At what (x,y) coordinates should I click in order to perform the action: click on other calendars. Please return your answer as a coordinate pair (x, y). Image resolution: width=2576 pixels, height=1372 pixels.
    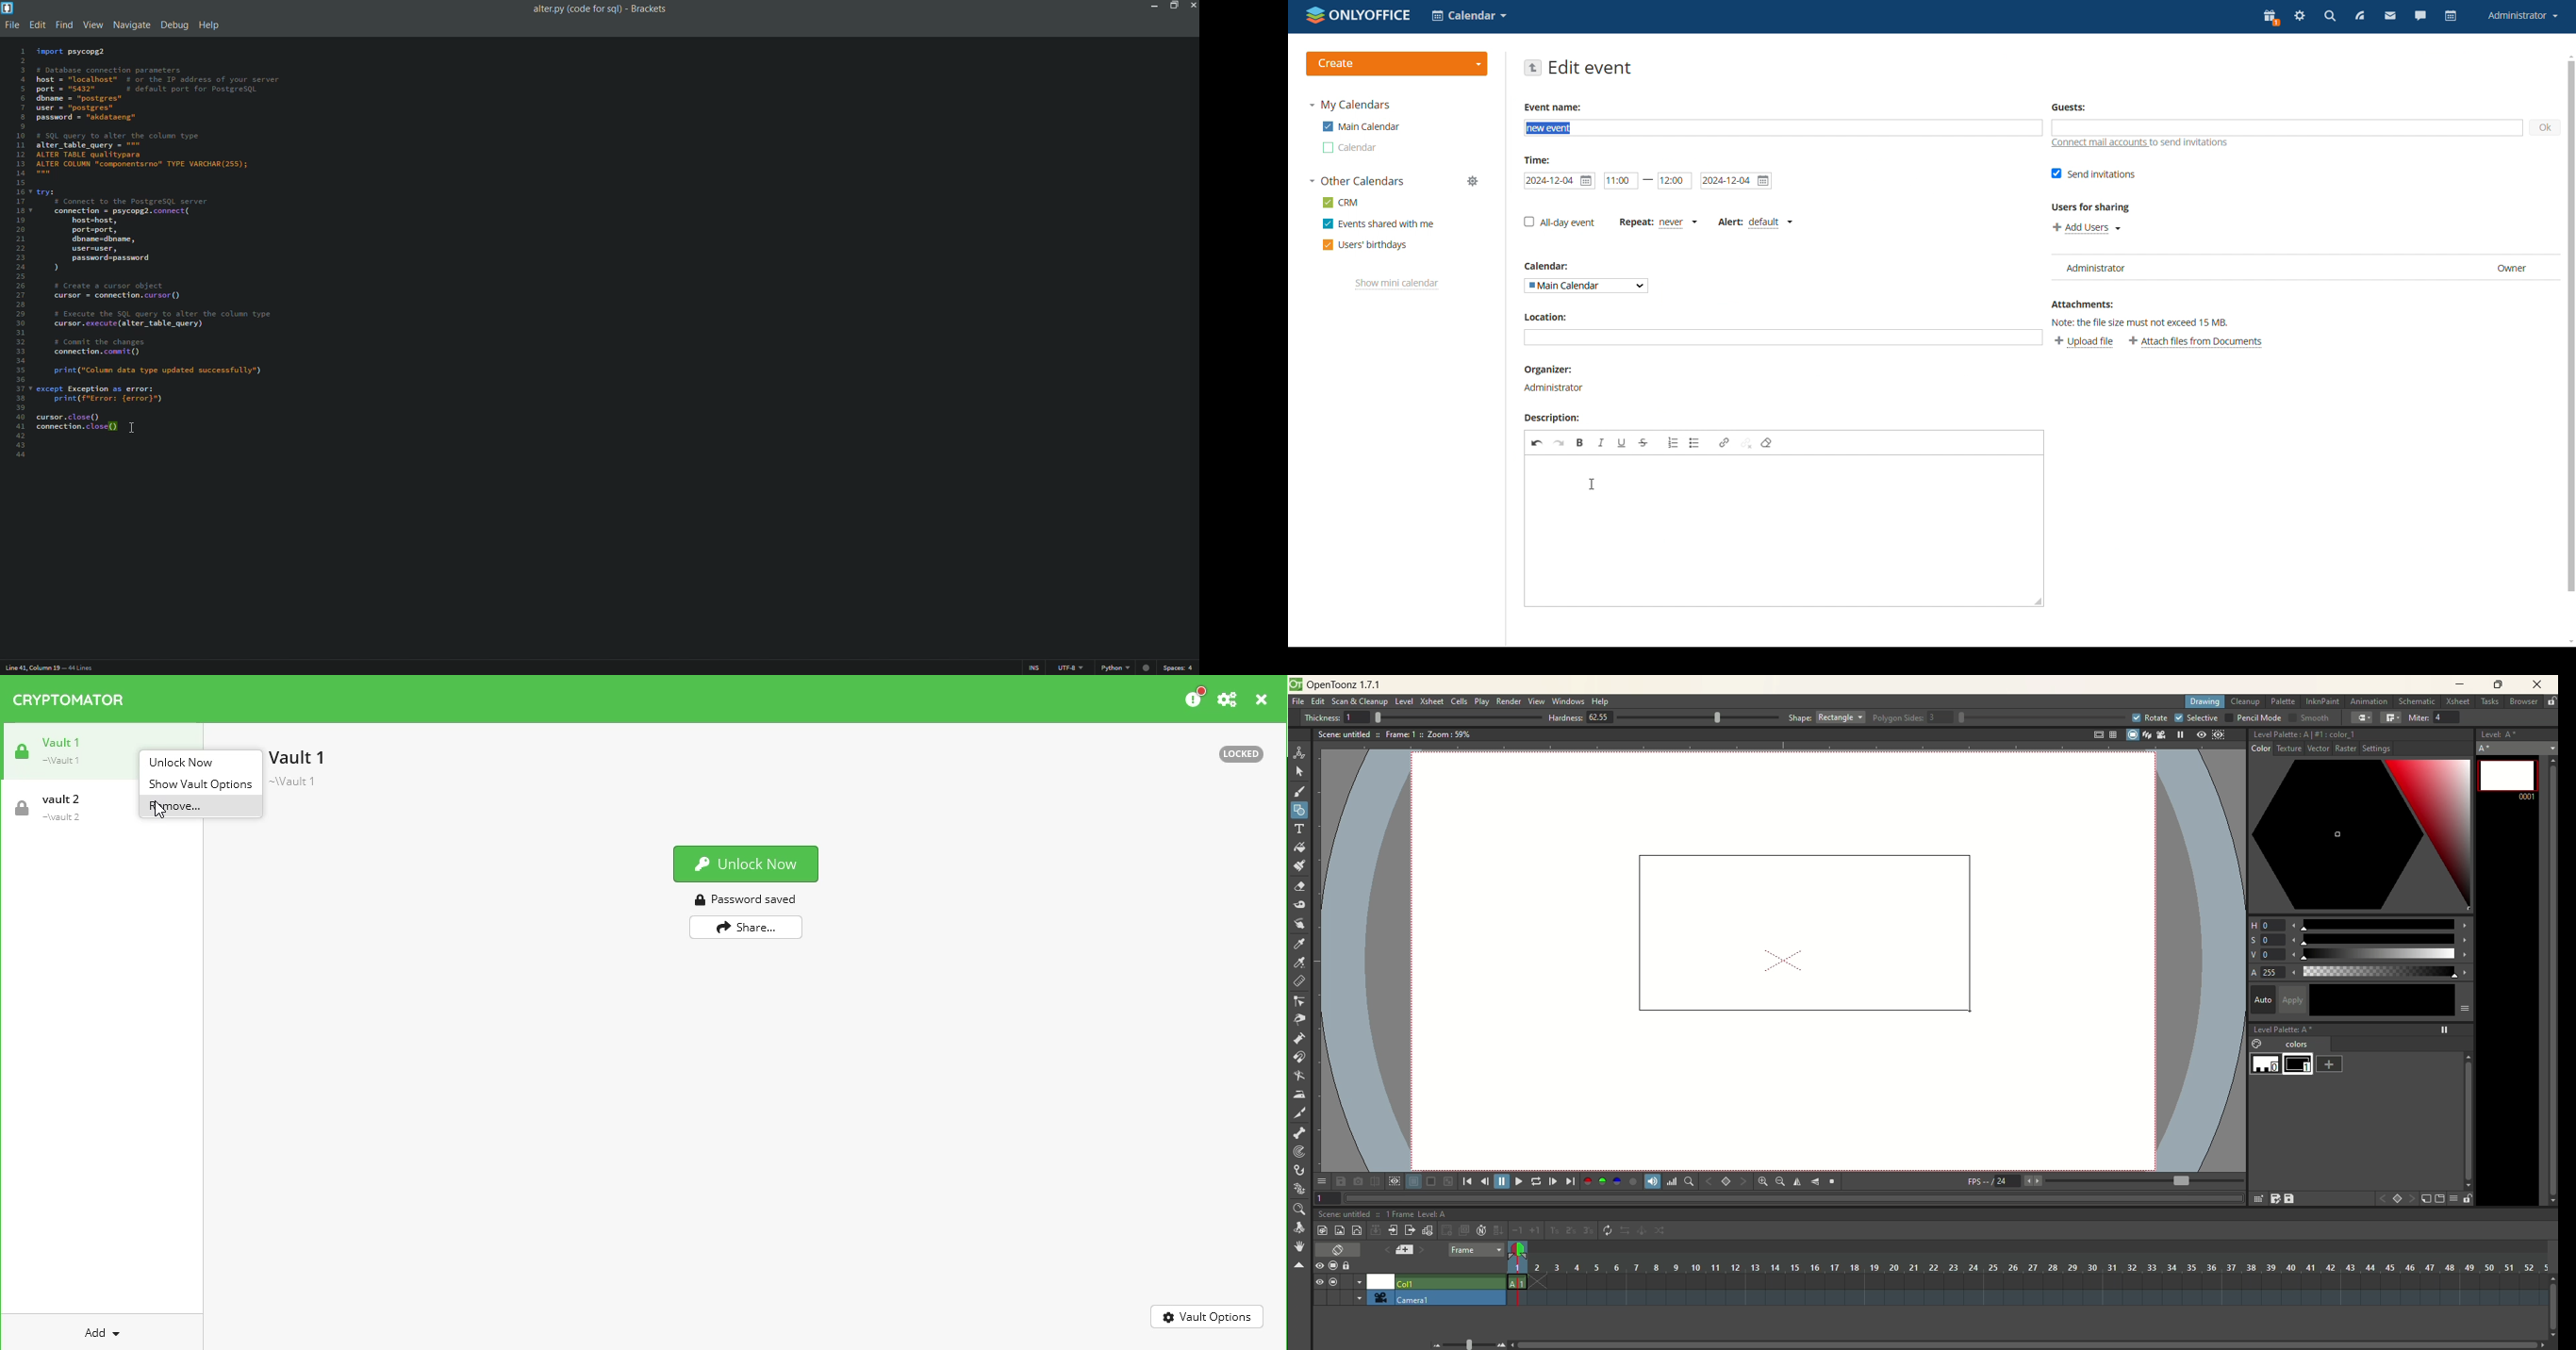
    Looking at the image, I should click on (1357, 182).